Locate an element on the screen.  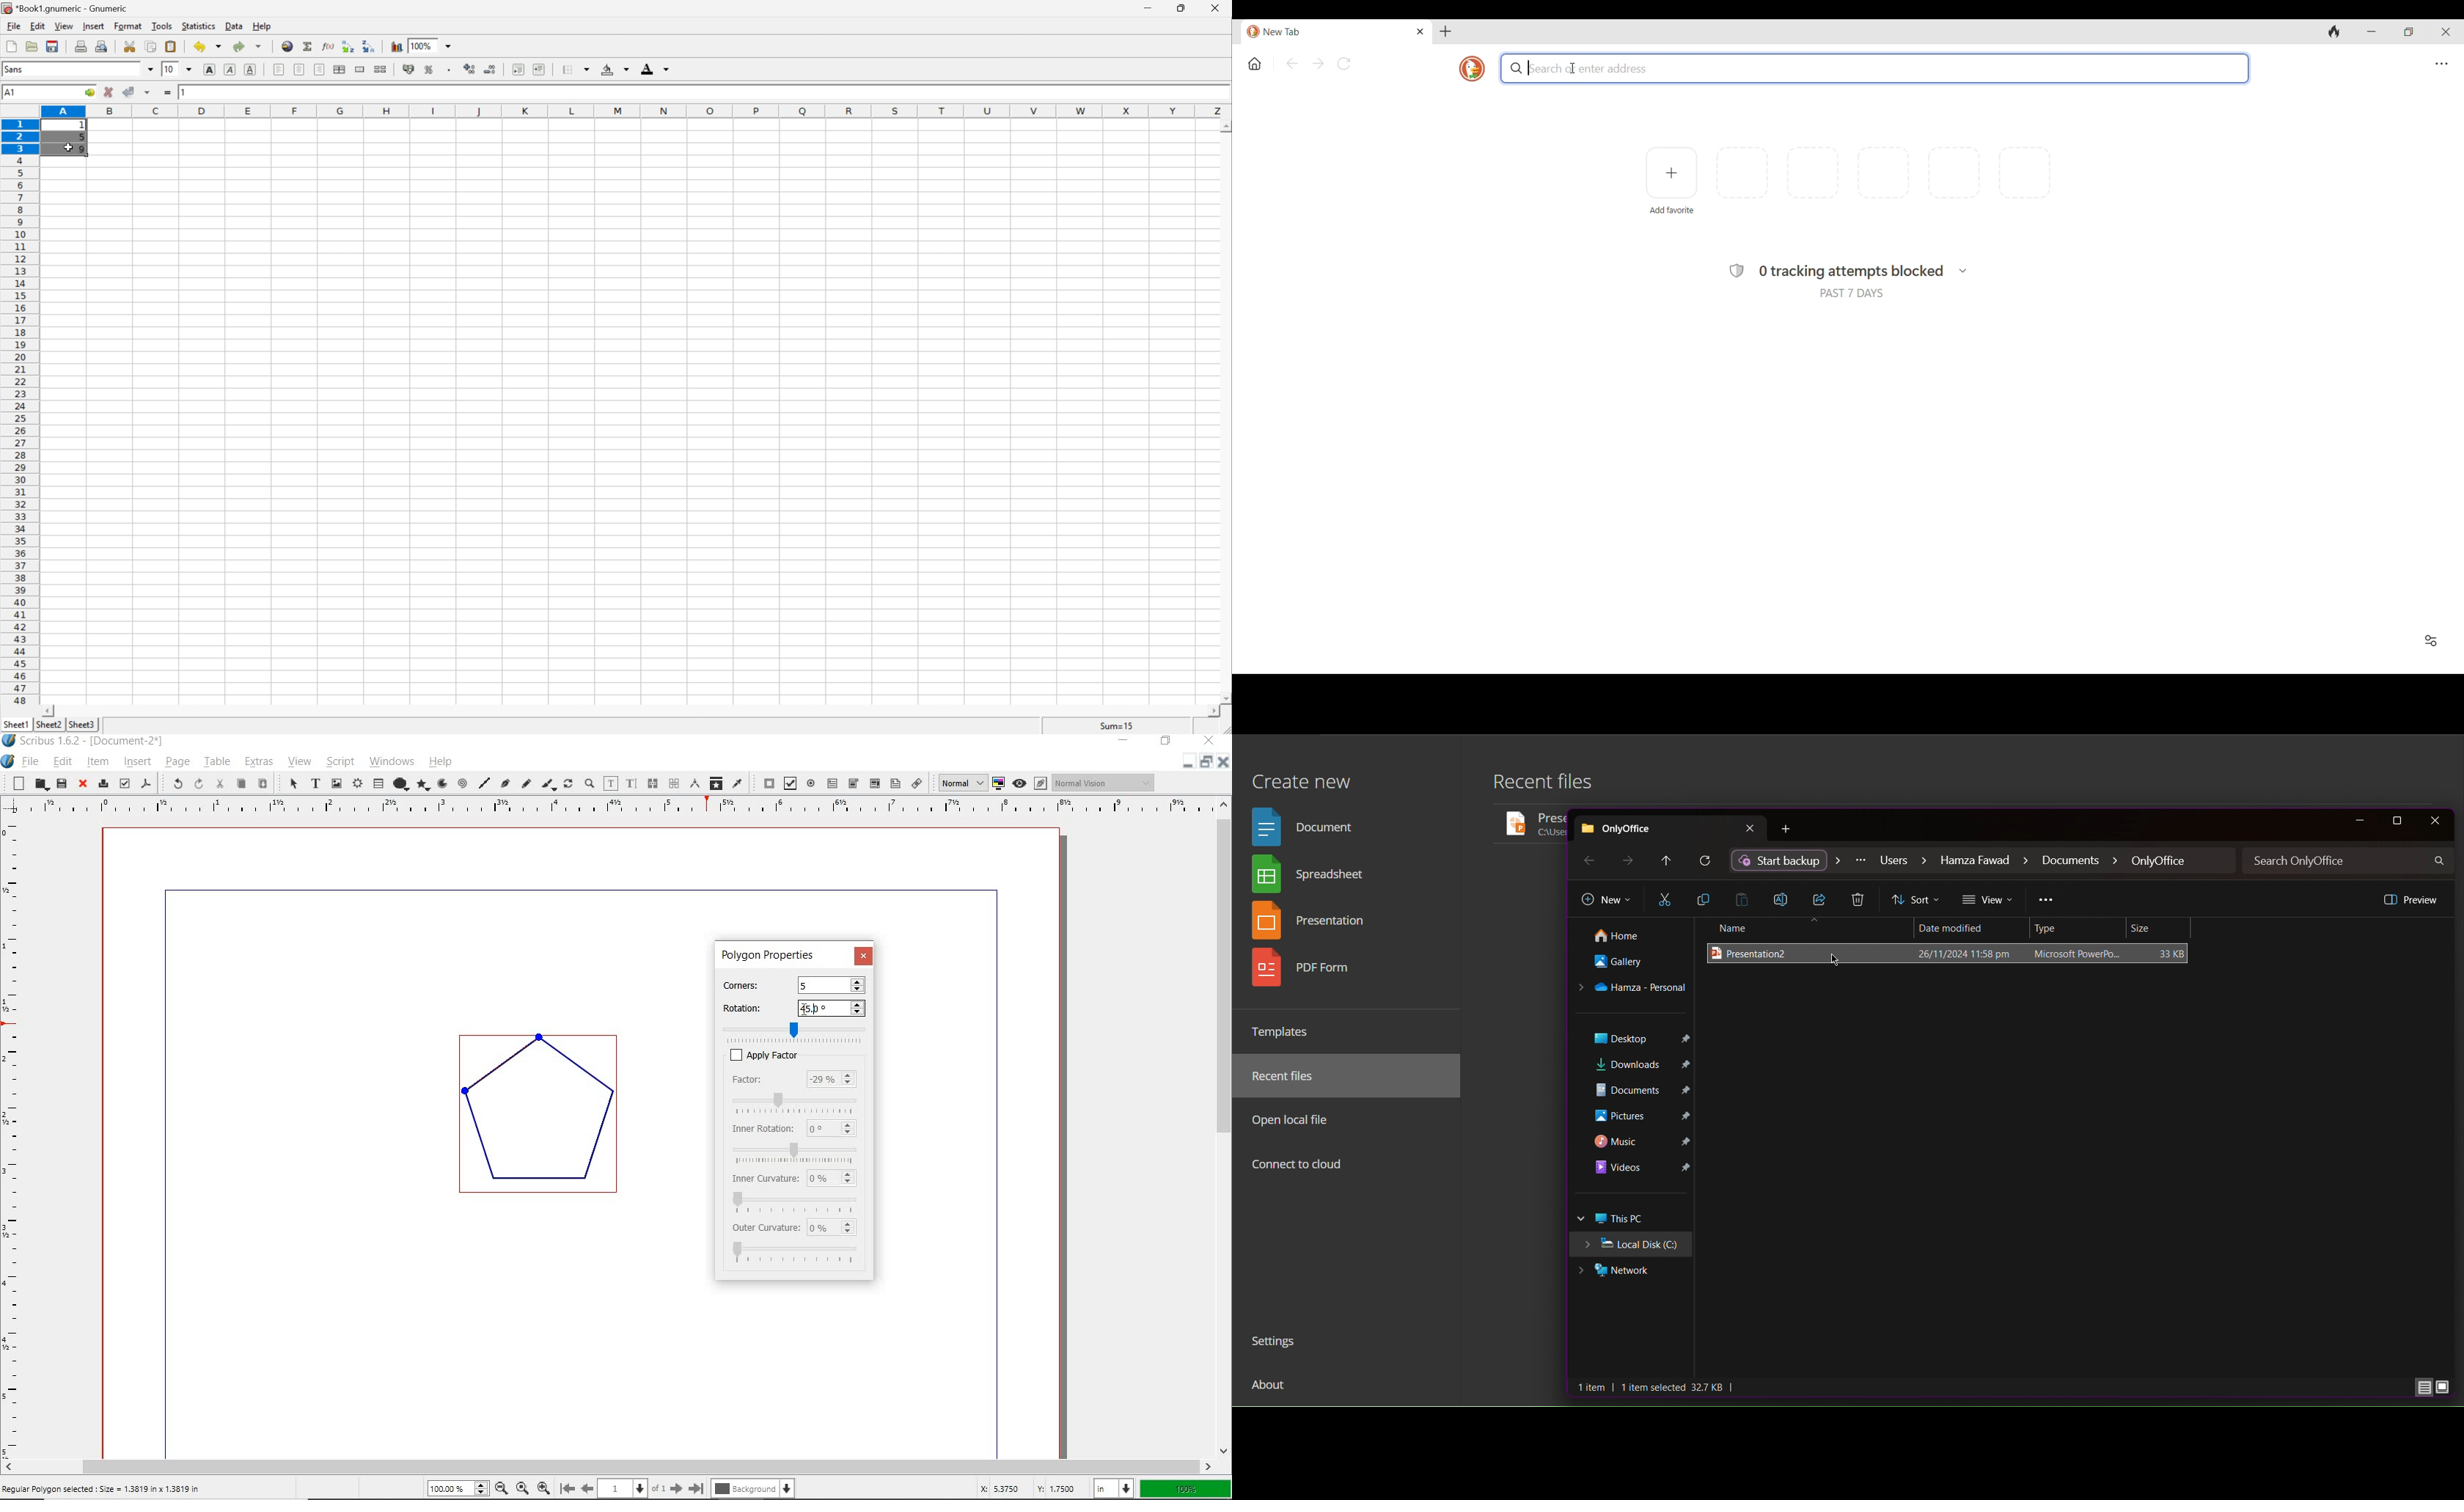
pdf combo box is located at coordinates (853, 783).